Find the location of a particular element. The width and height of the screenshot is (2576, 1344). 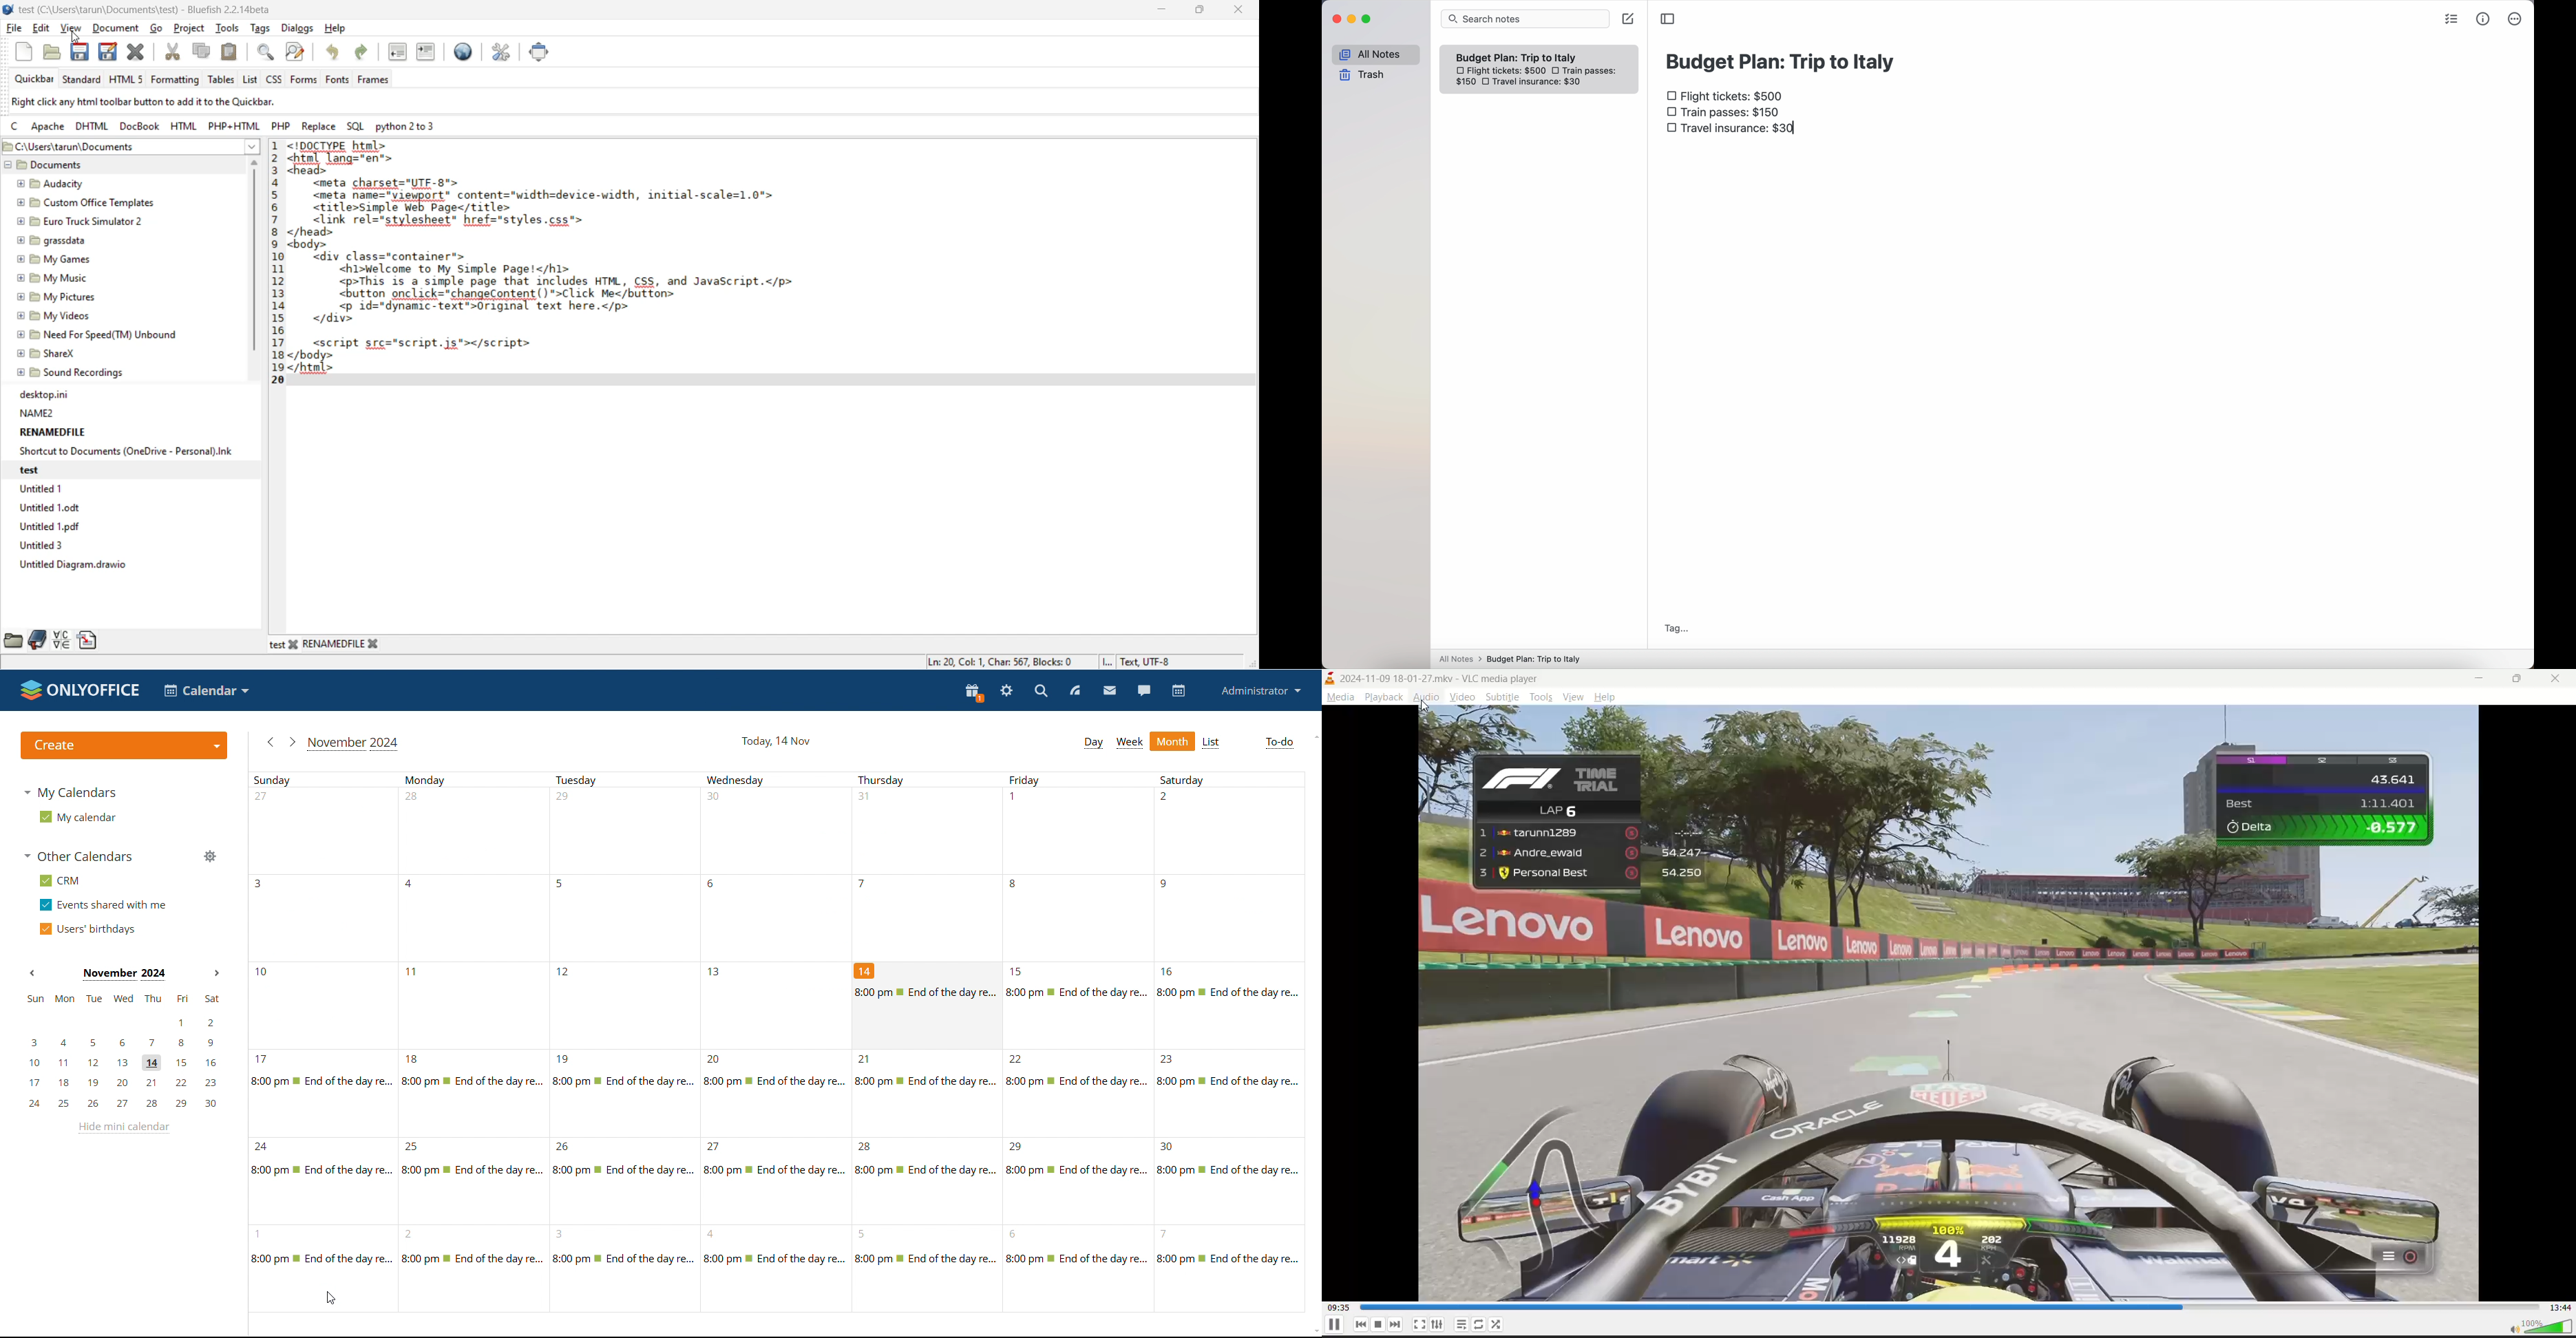

playlist is located at coordinates (1460, 1324).